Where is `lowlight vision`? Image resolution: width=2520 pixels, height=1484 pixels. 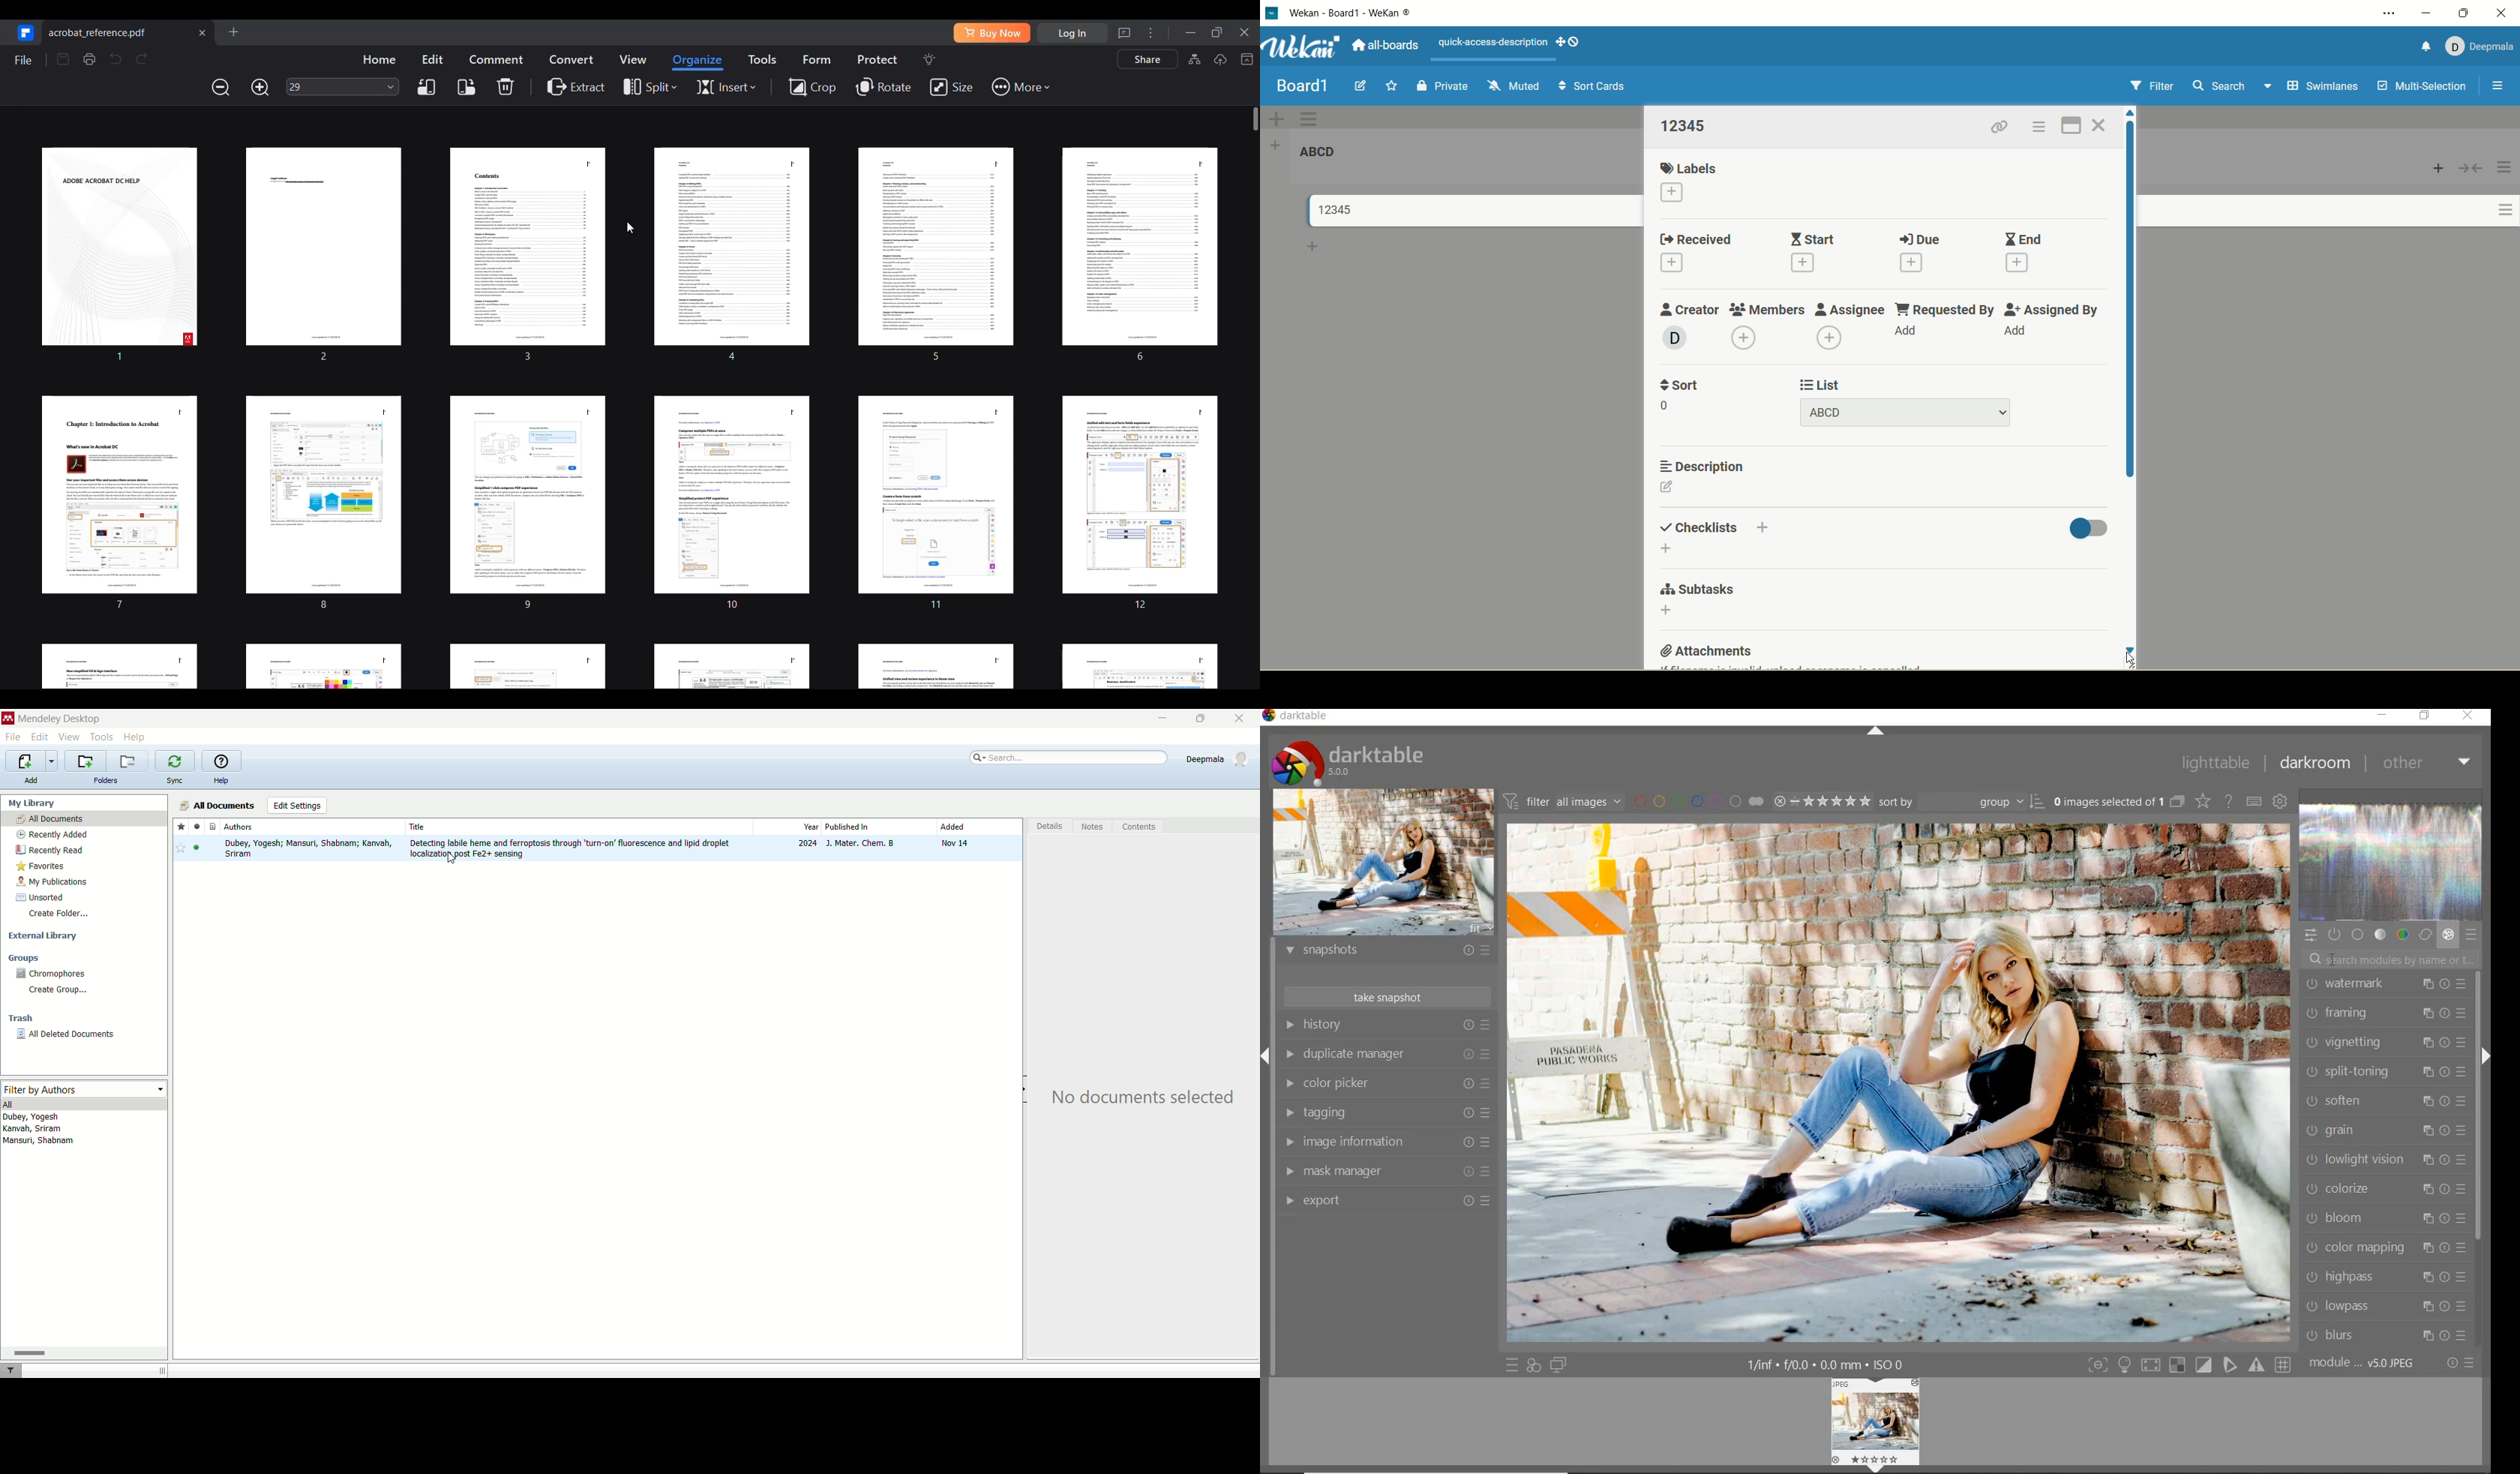 lowlight vision is located at coordinates (2383, 1160).